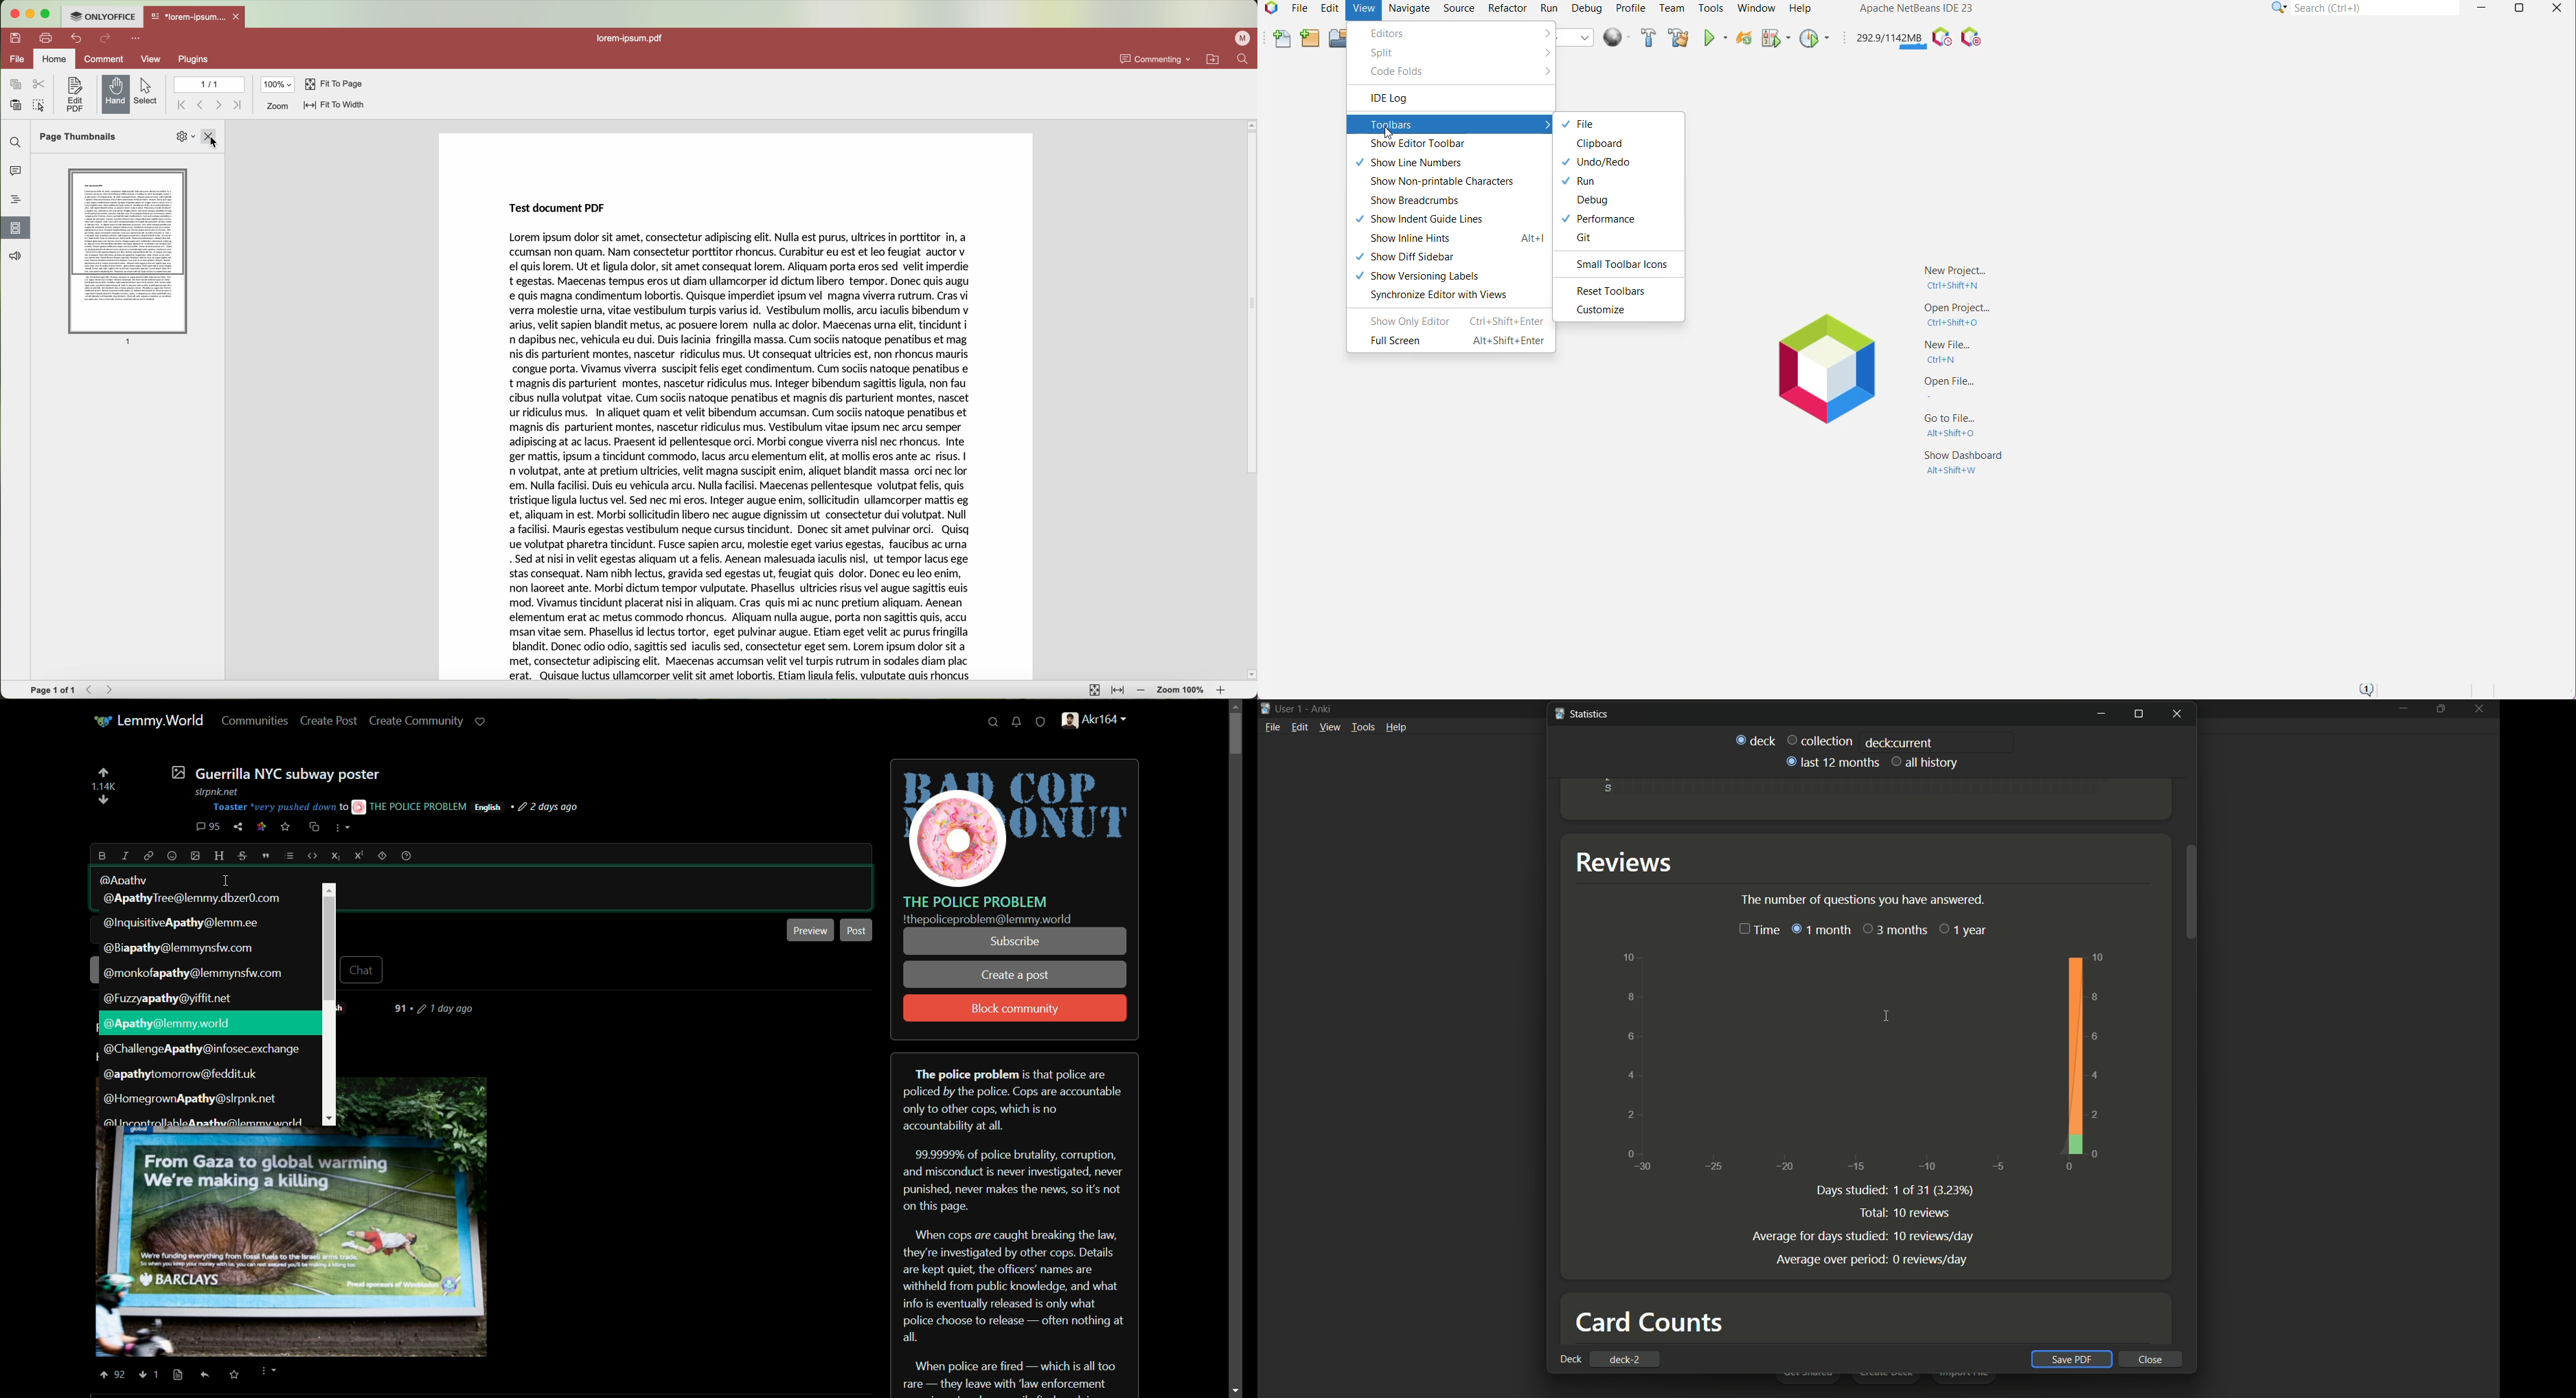  Describe the element at coordinates (1015, 1224) in the screenshot. I see `about server` at that location.